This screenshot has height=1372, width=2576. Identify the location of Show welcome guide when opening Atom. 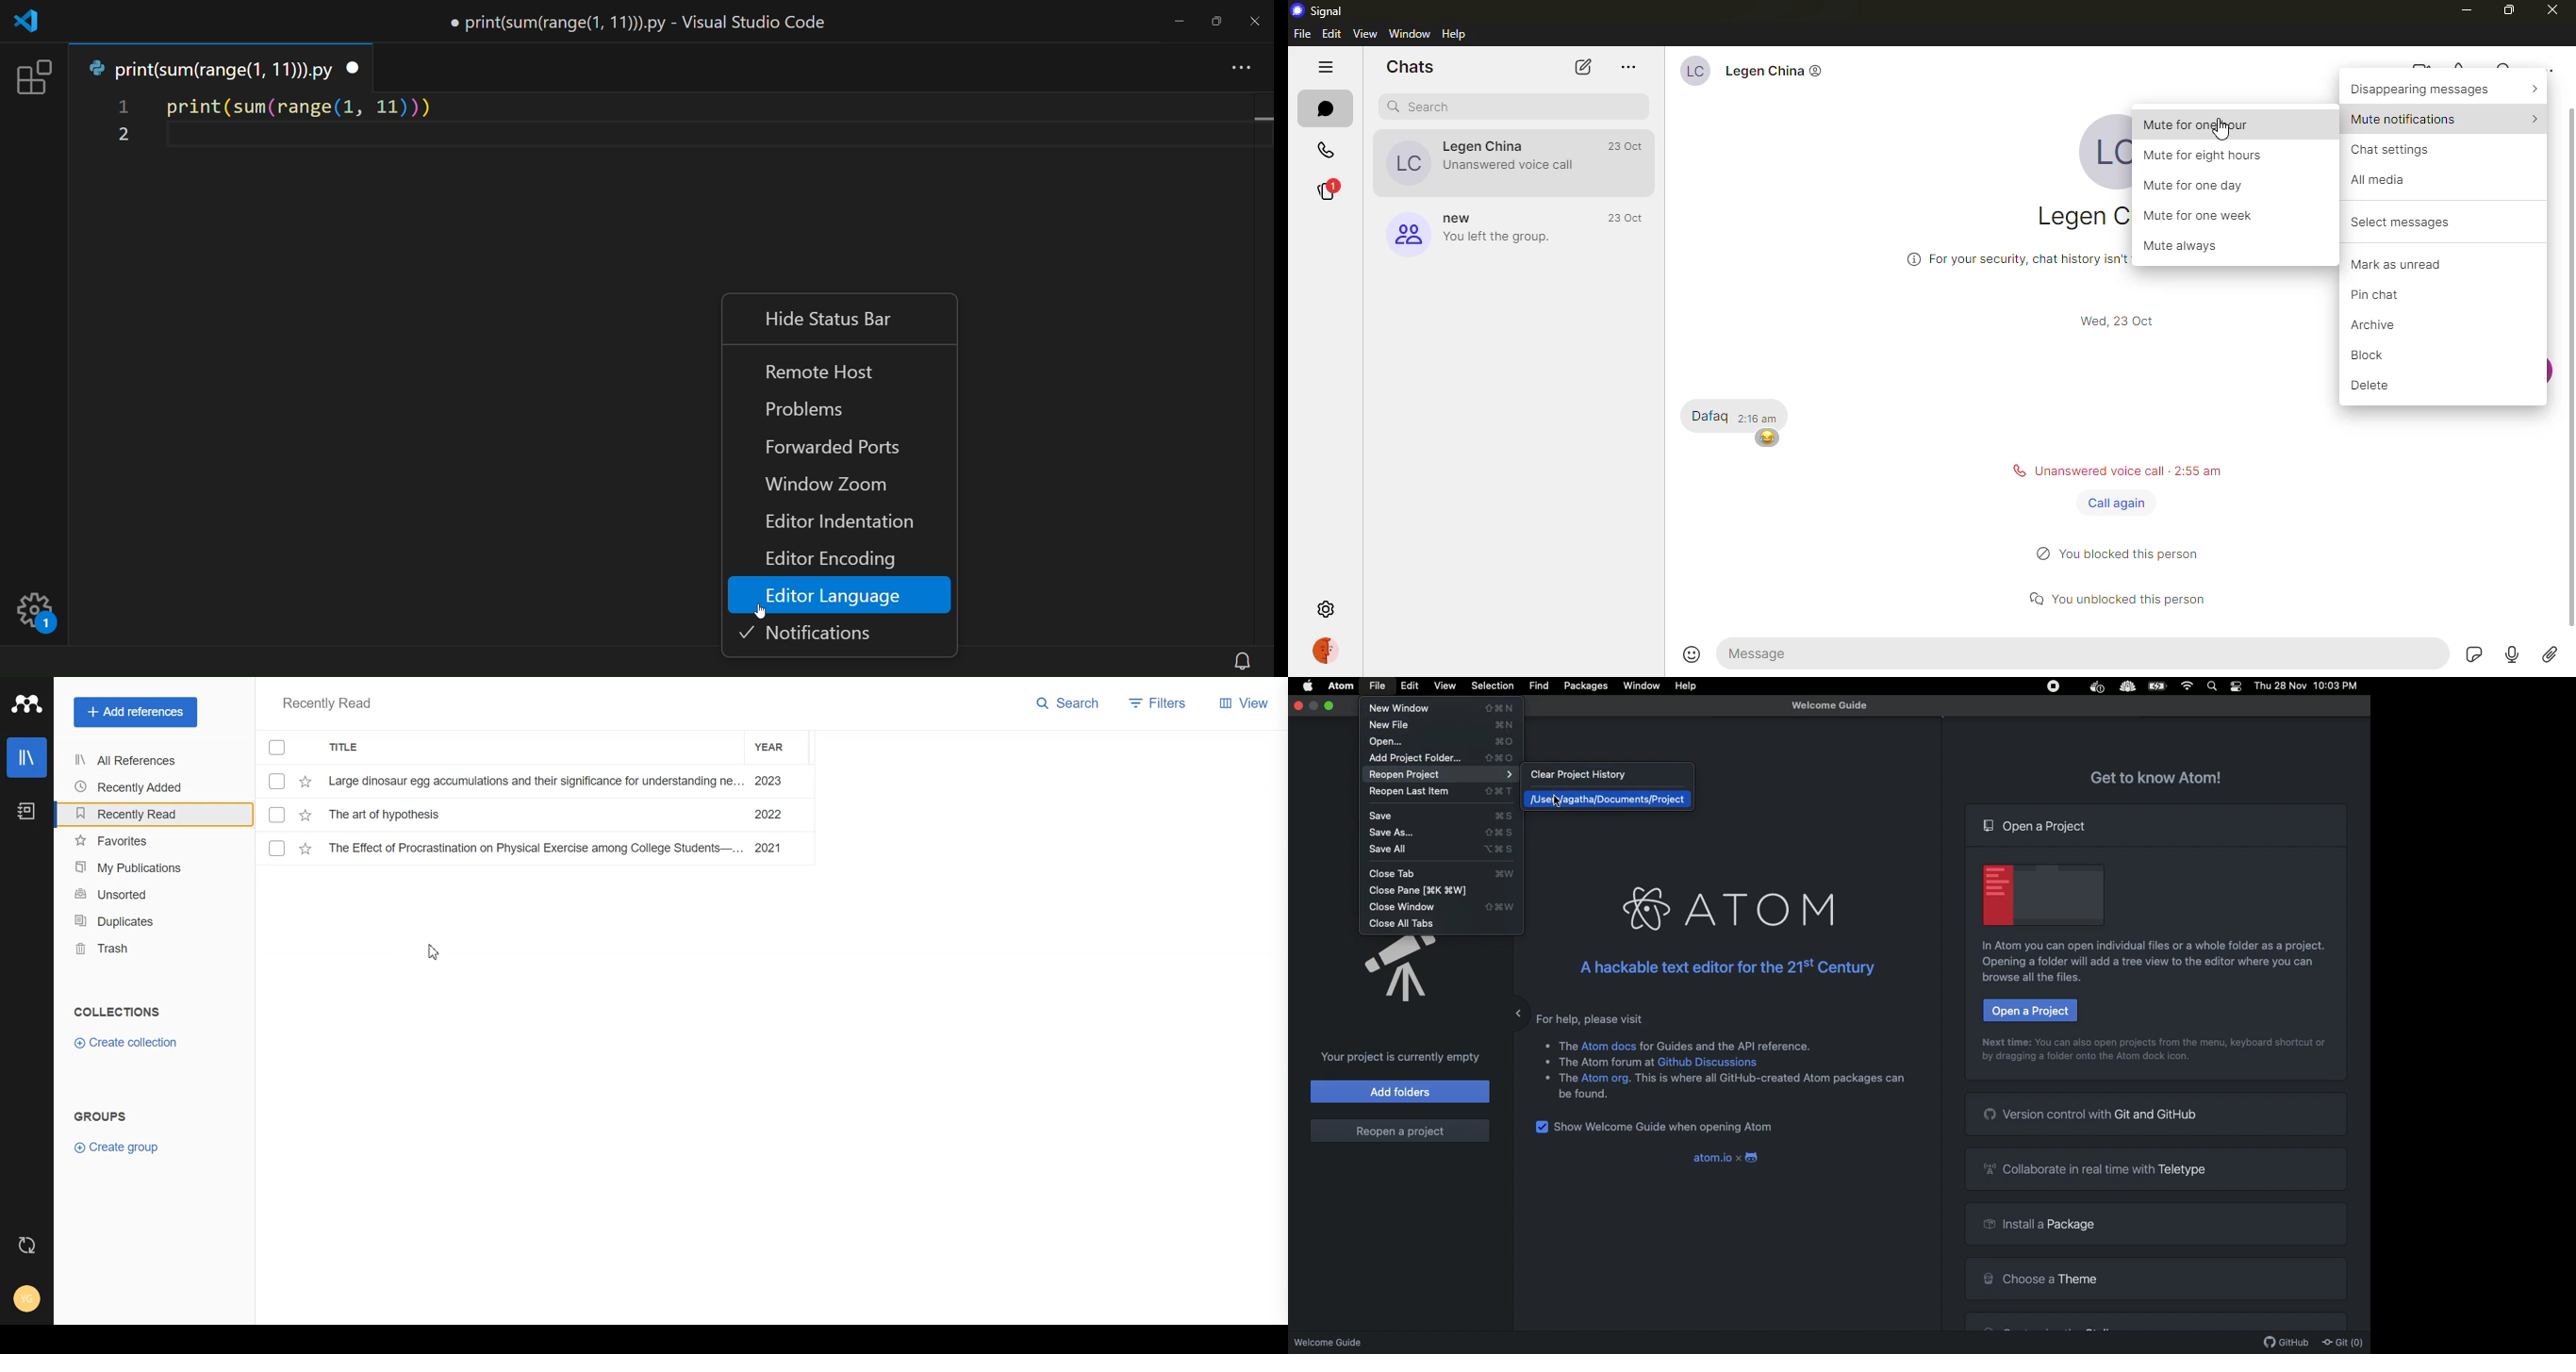
(1667, 1128).